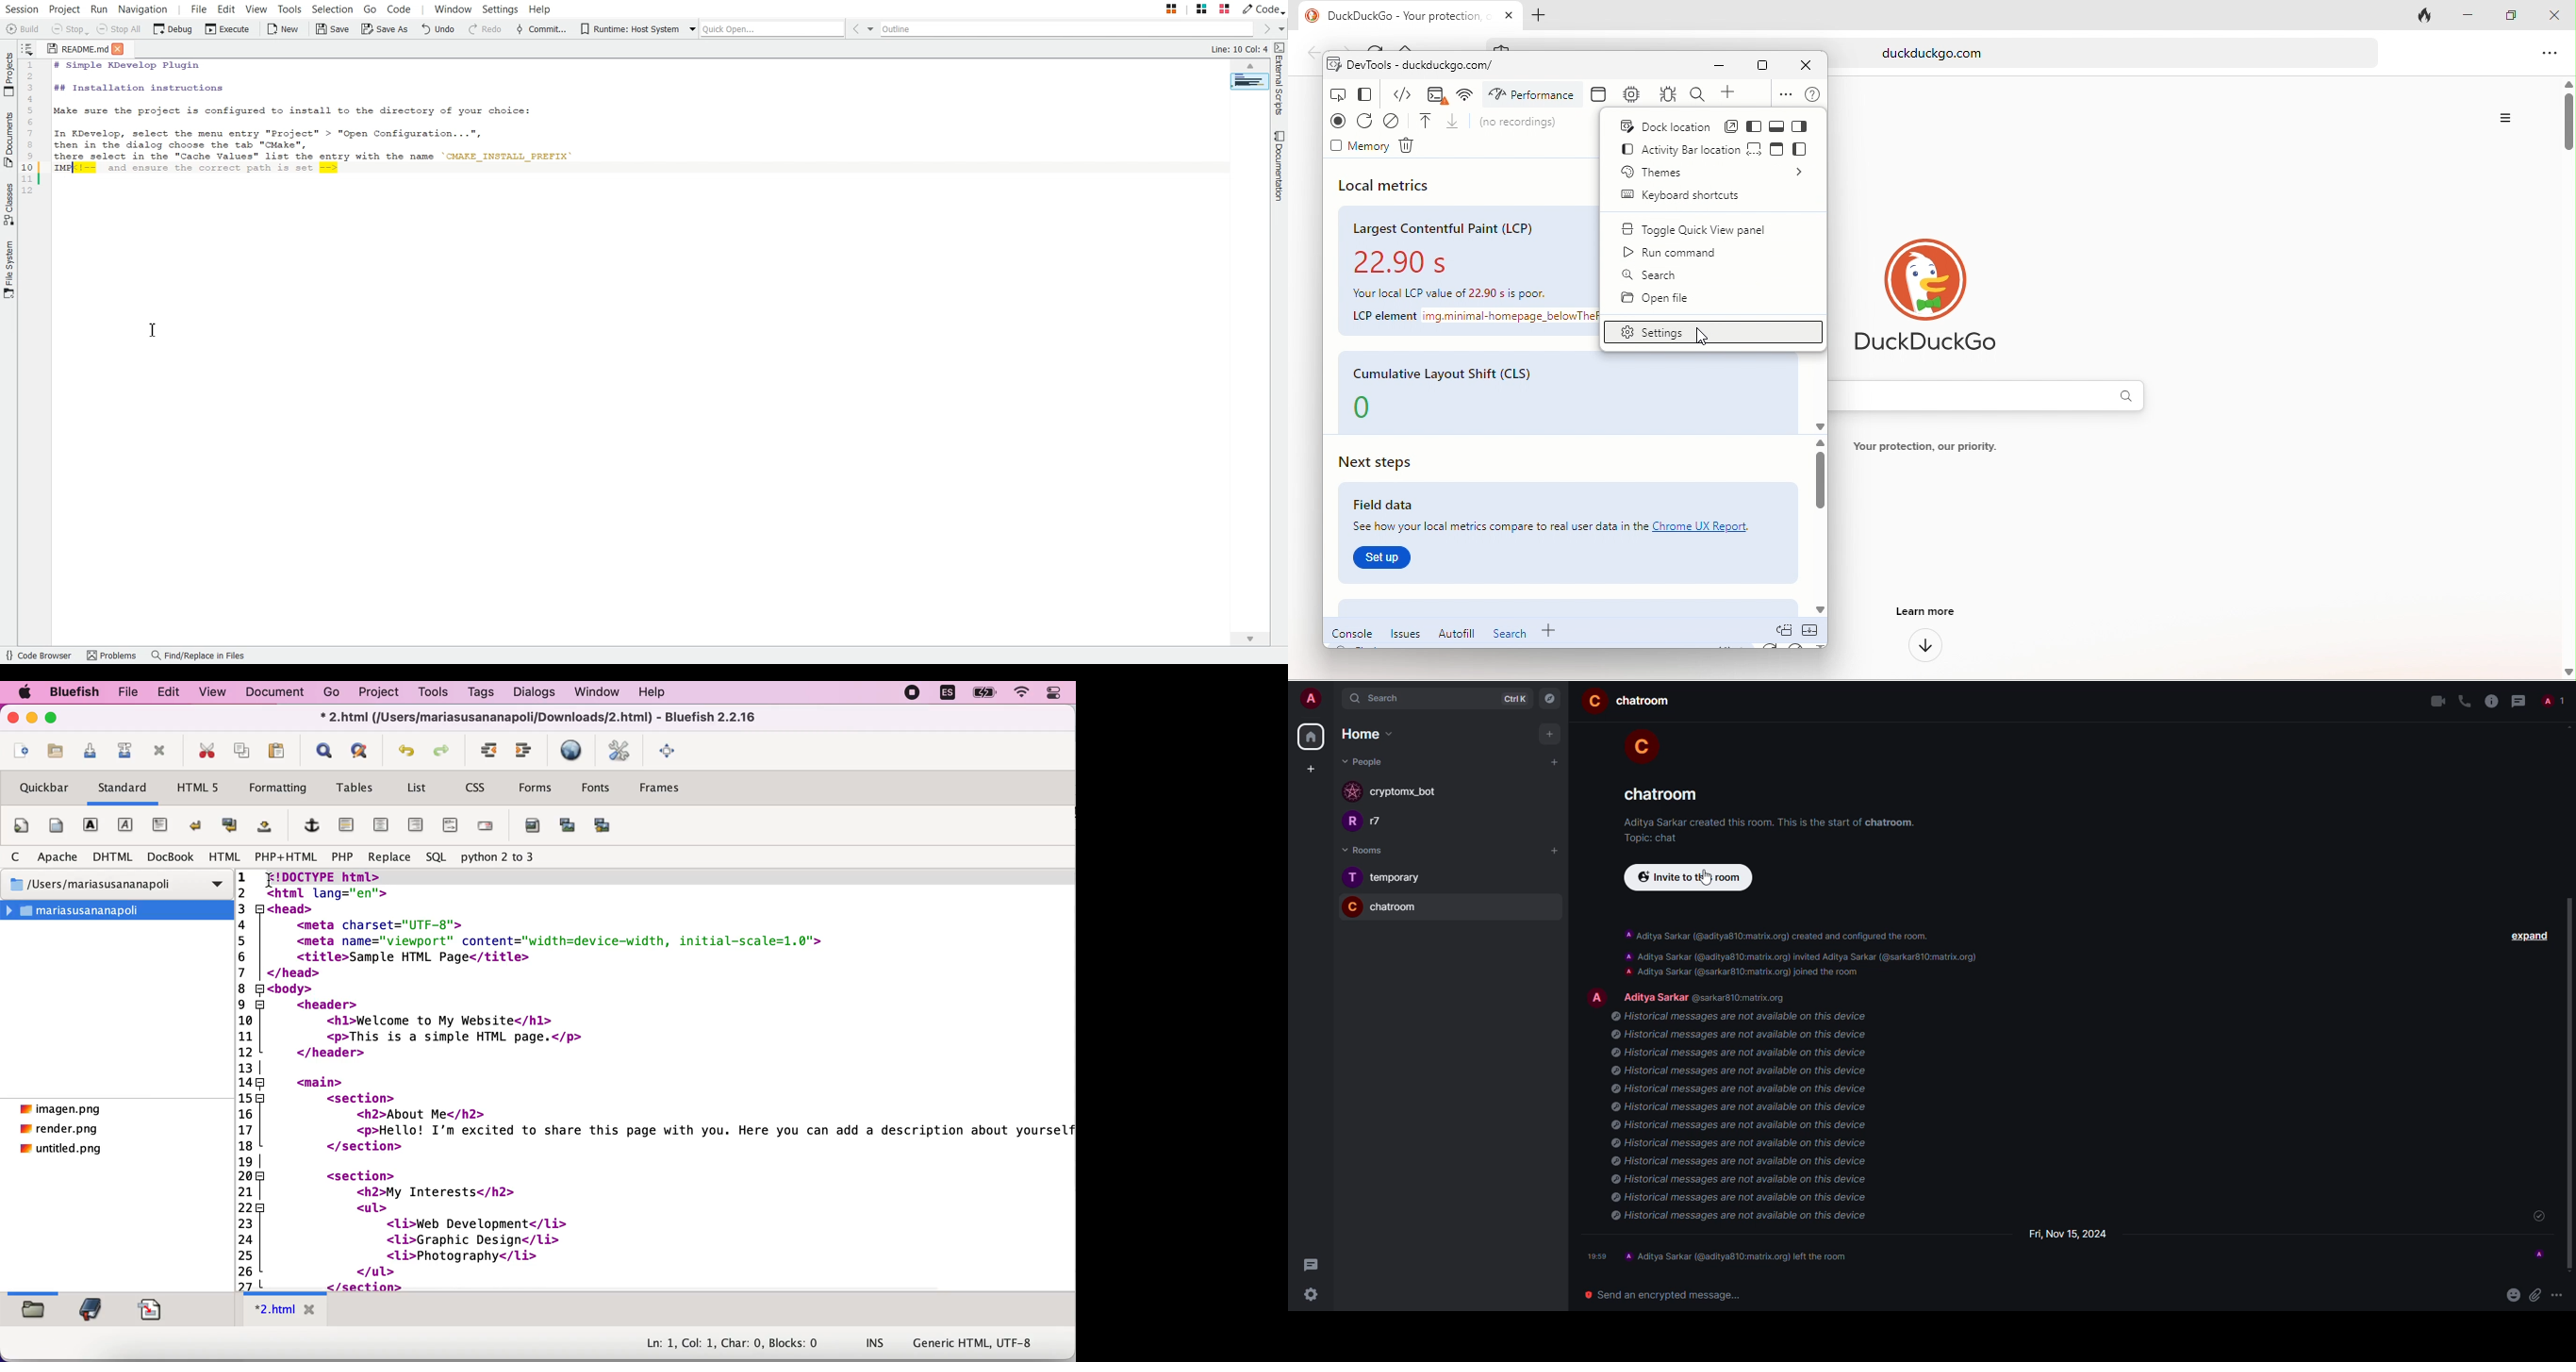 The width and height of the screenshot is (2576, 1372). What do you see at coordinates (1638, 743) in the screenshot?
I see `profile` at bounding box center [1638, 743].